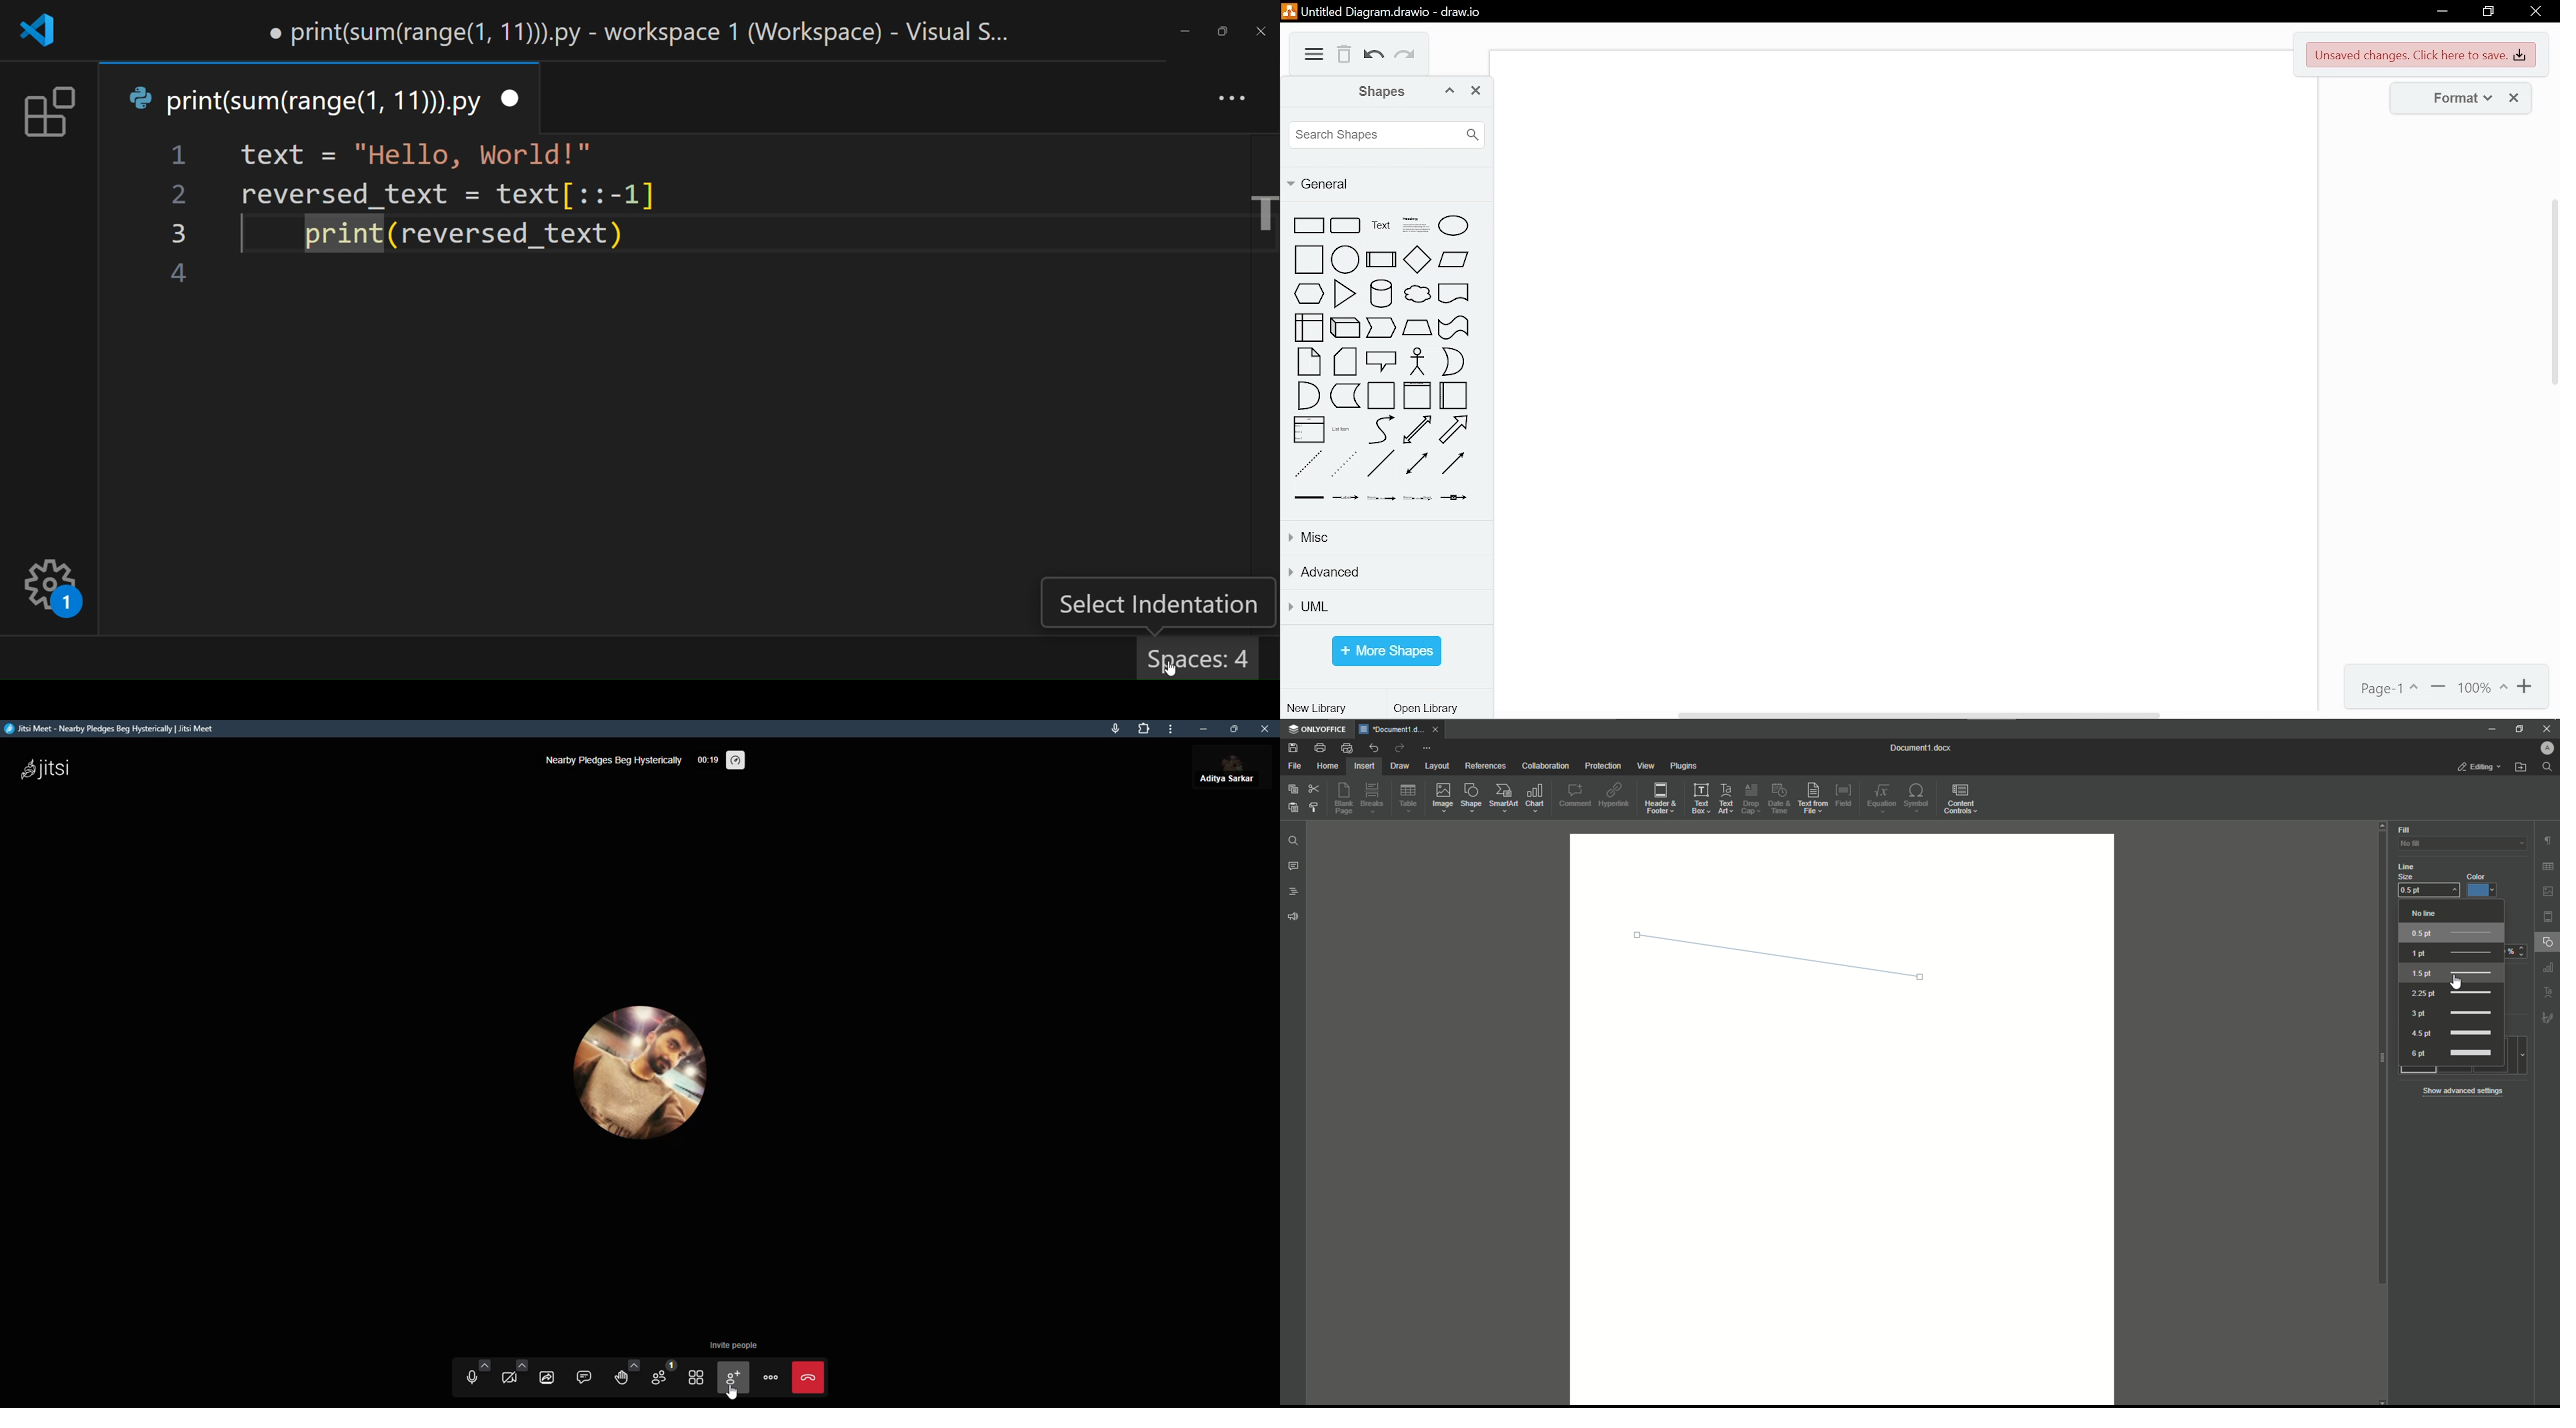  What do you see at coordinates (2552, 291) in the screenshot?
I see `vertical scrollbar` at bounding box center [2552, 291].